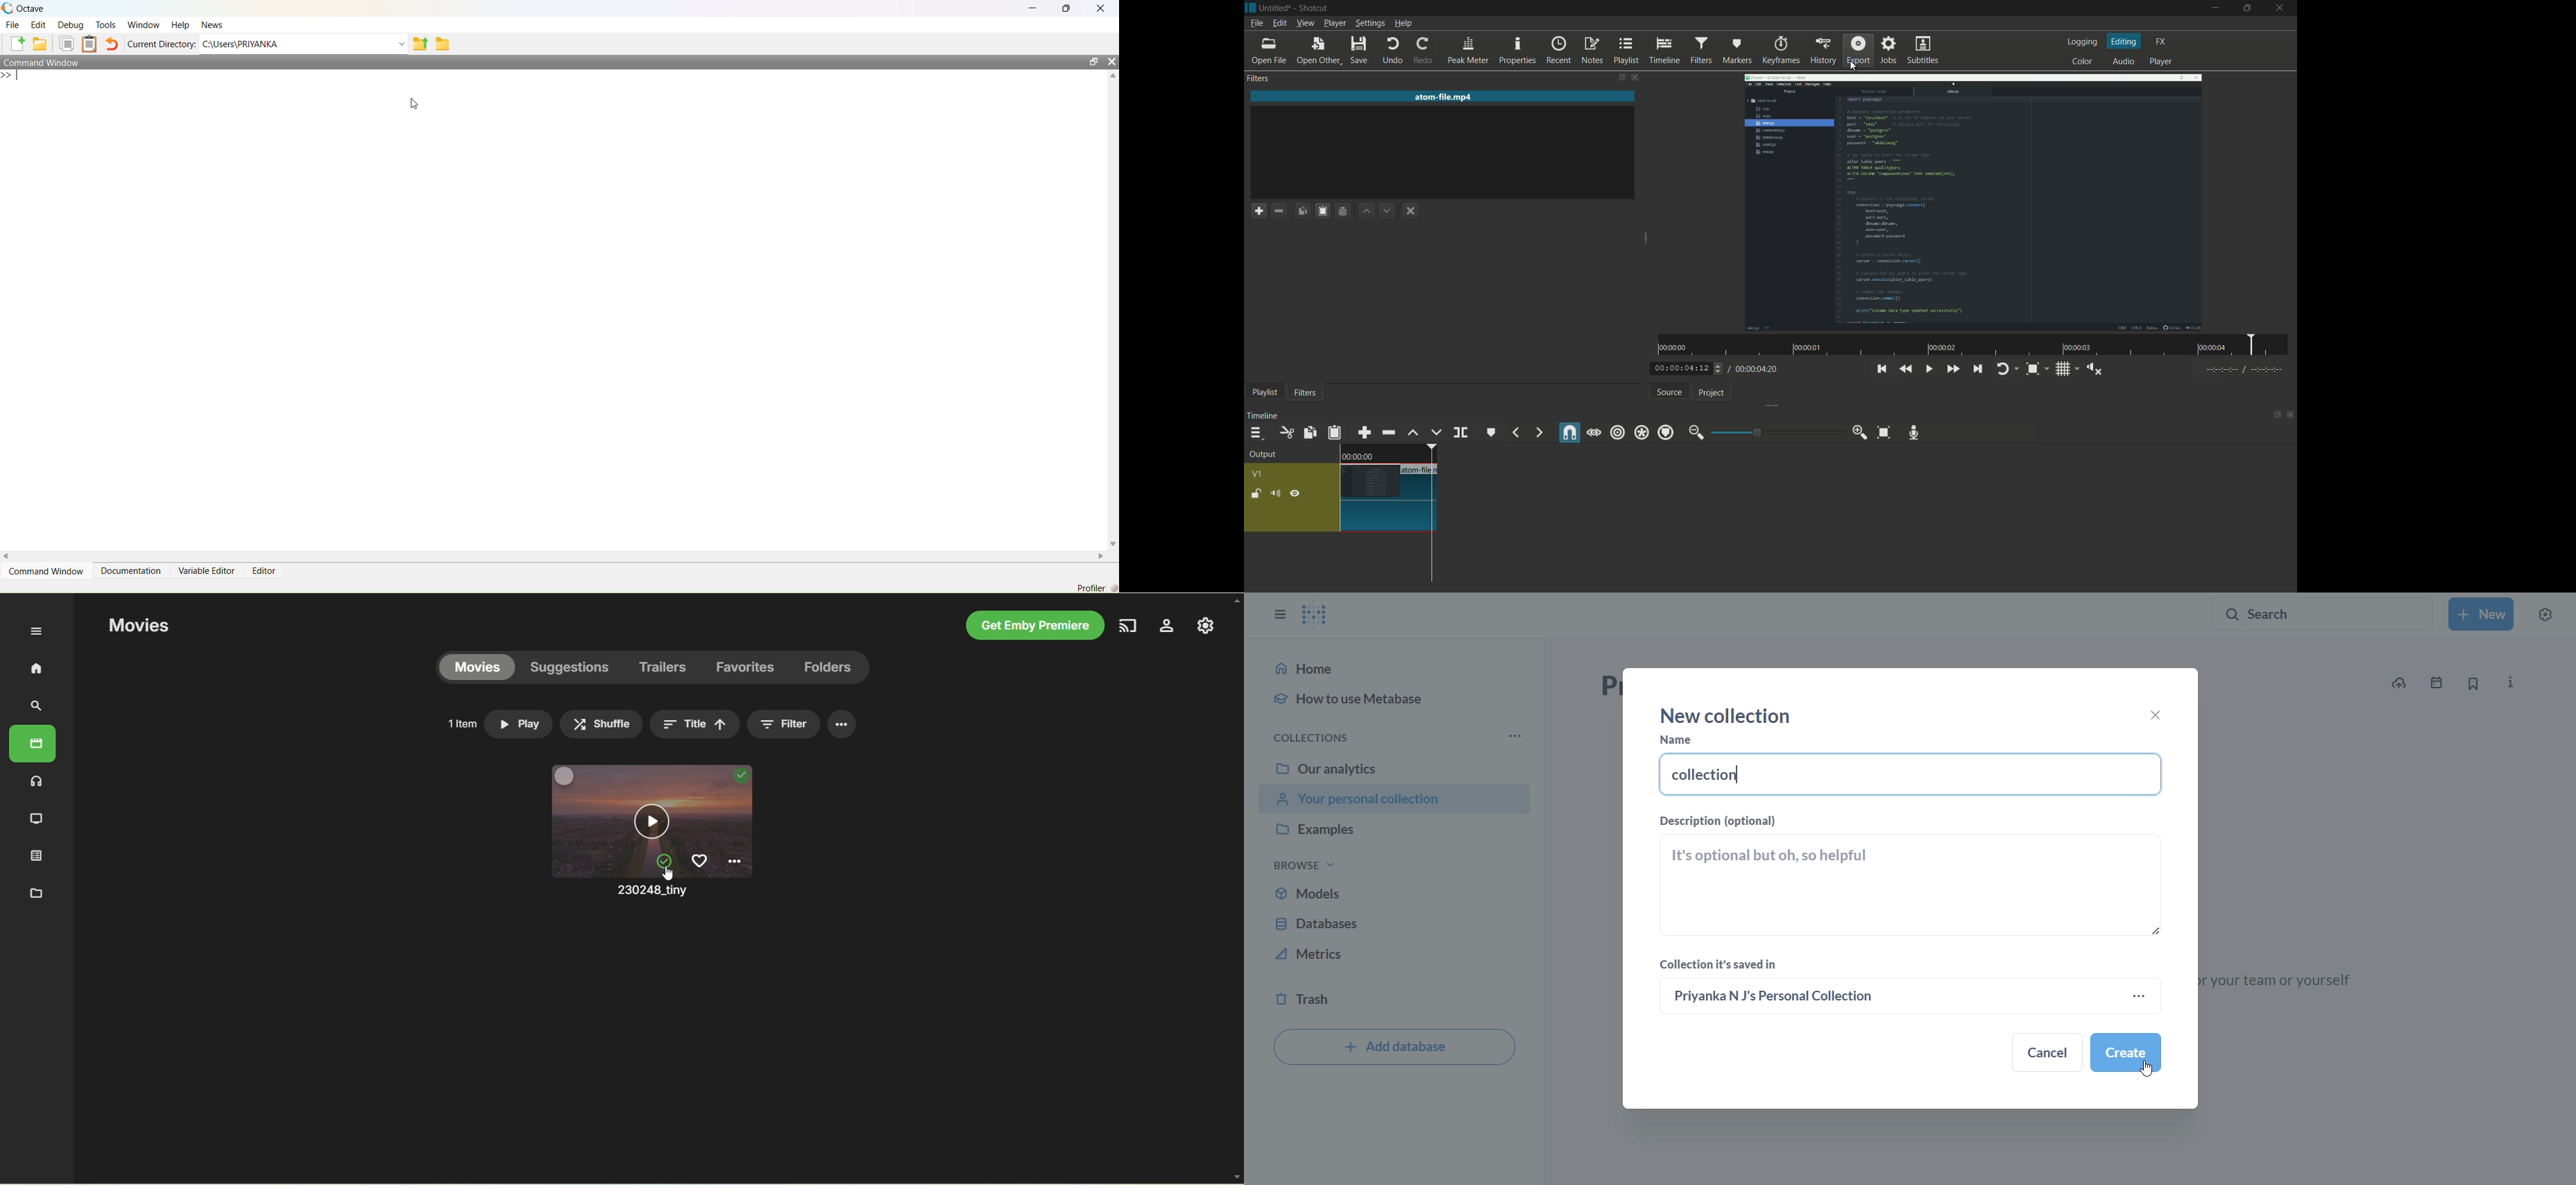 The height and width of the screenshot is (1204, 2576). Describe the element at coordinates (1514, 433) in the screenshot. I see `previous marker` at that location.